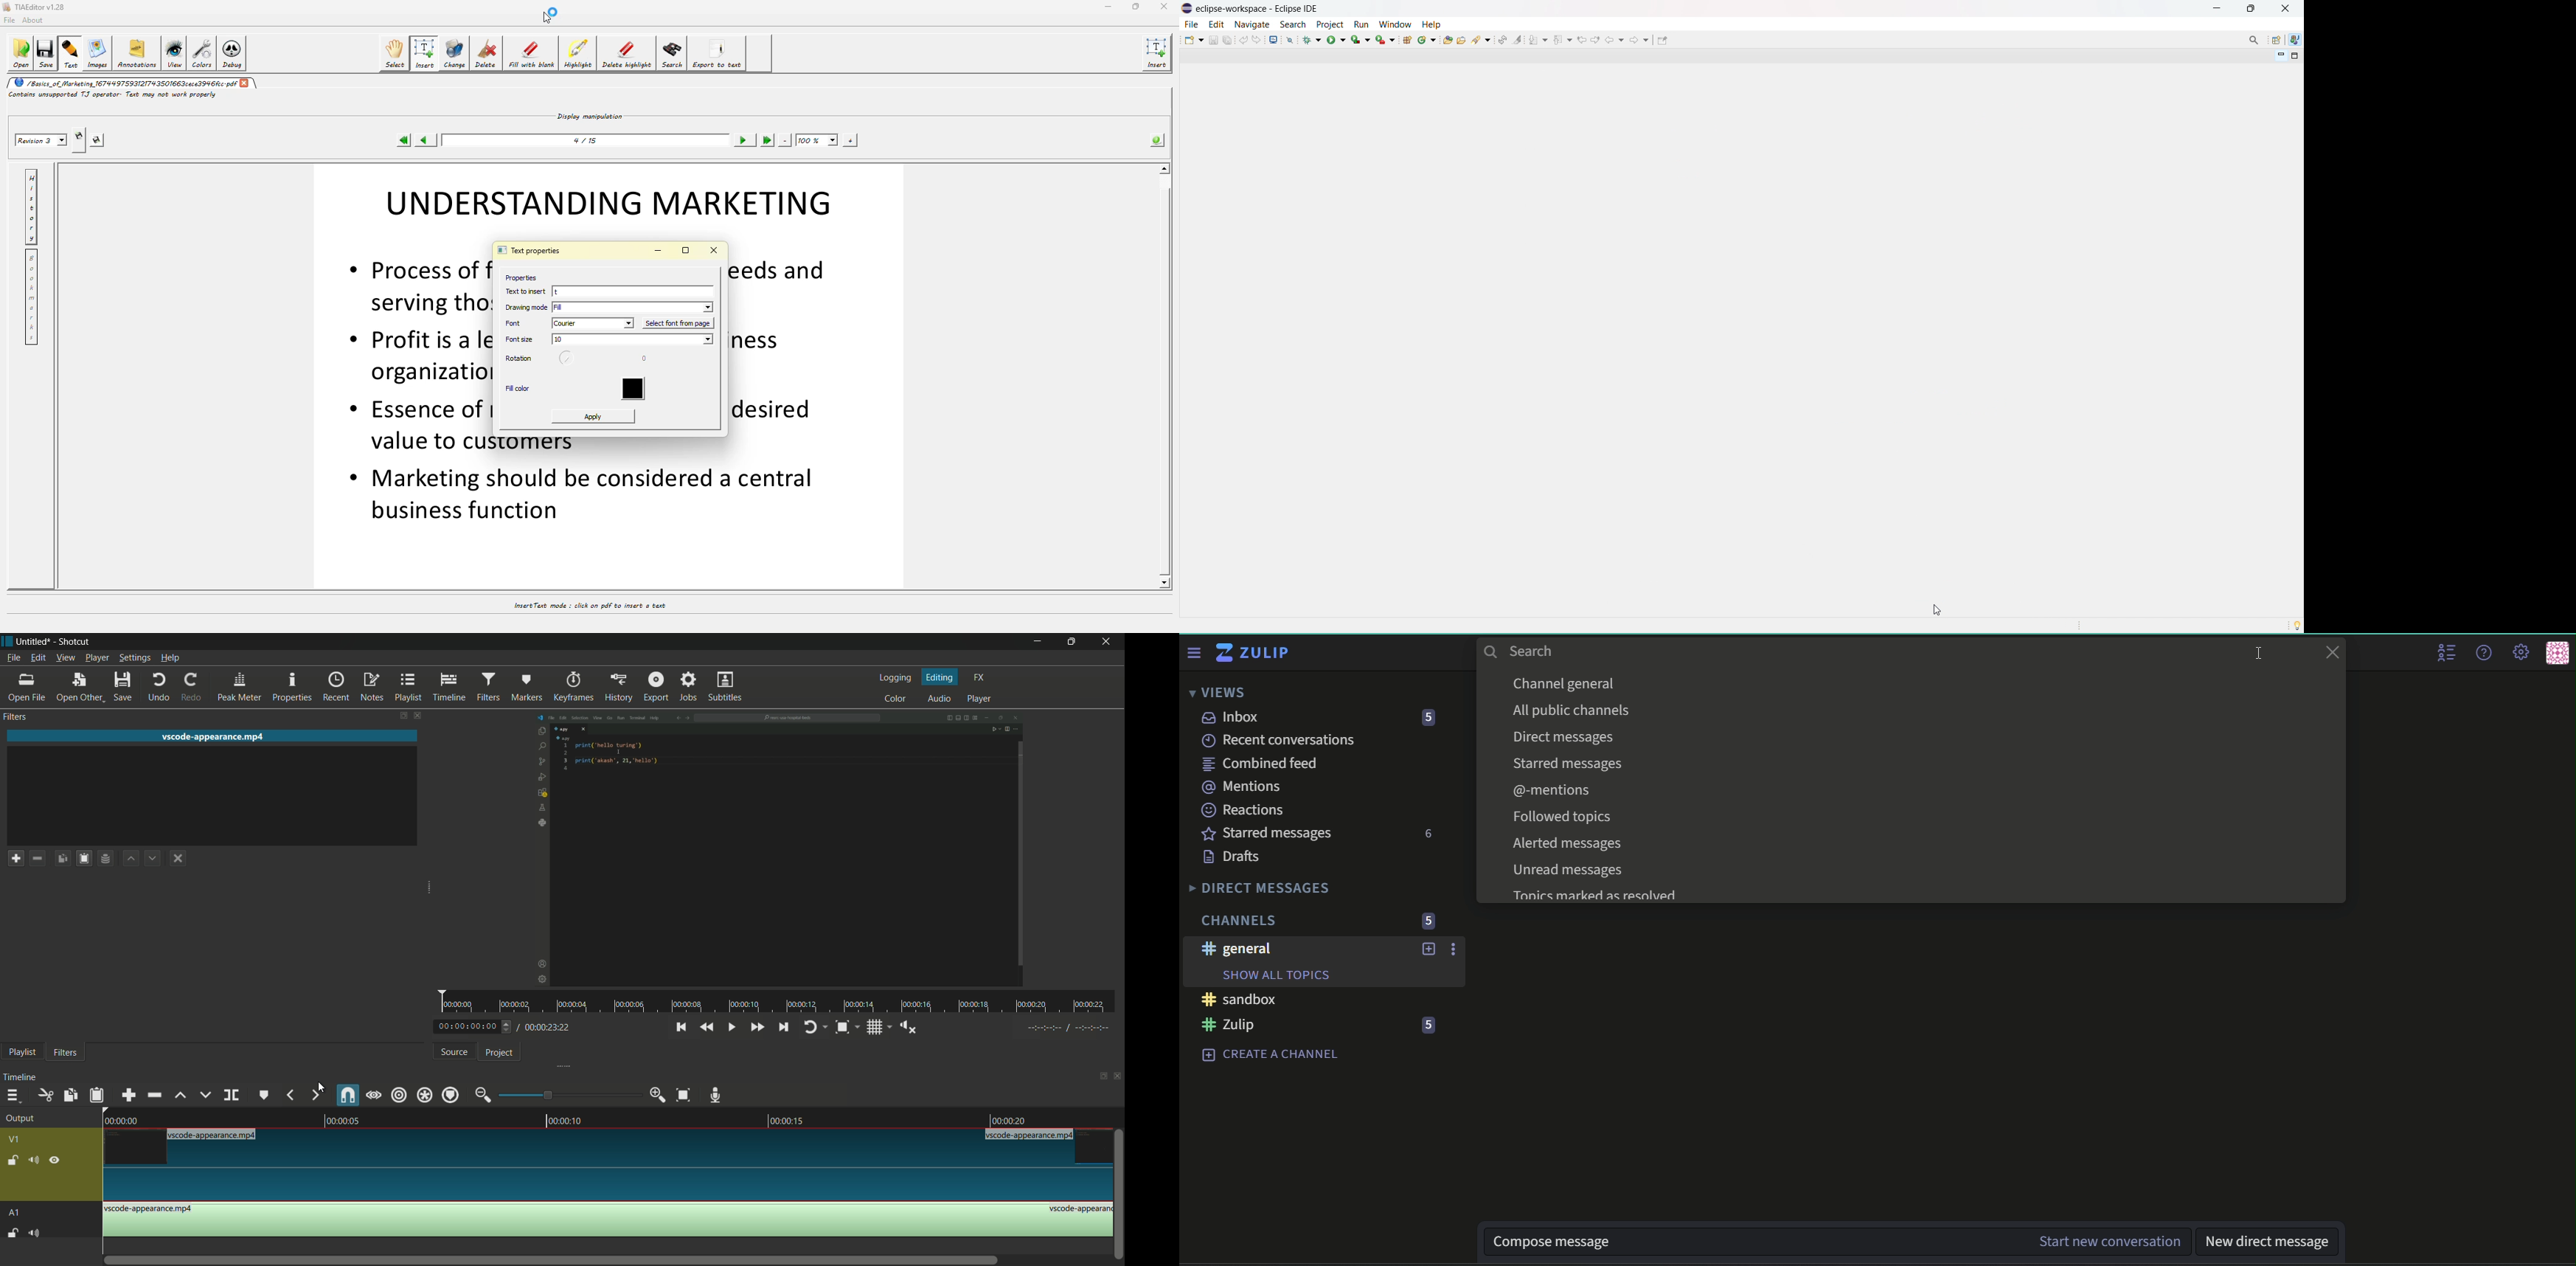 The image size is (2576, 1288). Describe the element at coordinates (136, 54) in the screenshot. I see `annotations` at that location.